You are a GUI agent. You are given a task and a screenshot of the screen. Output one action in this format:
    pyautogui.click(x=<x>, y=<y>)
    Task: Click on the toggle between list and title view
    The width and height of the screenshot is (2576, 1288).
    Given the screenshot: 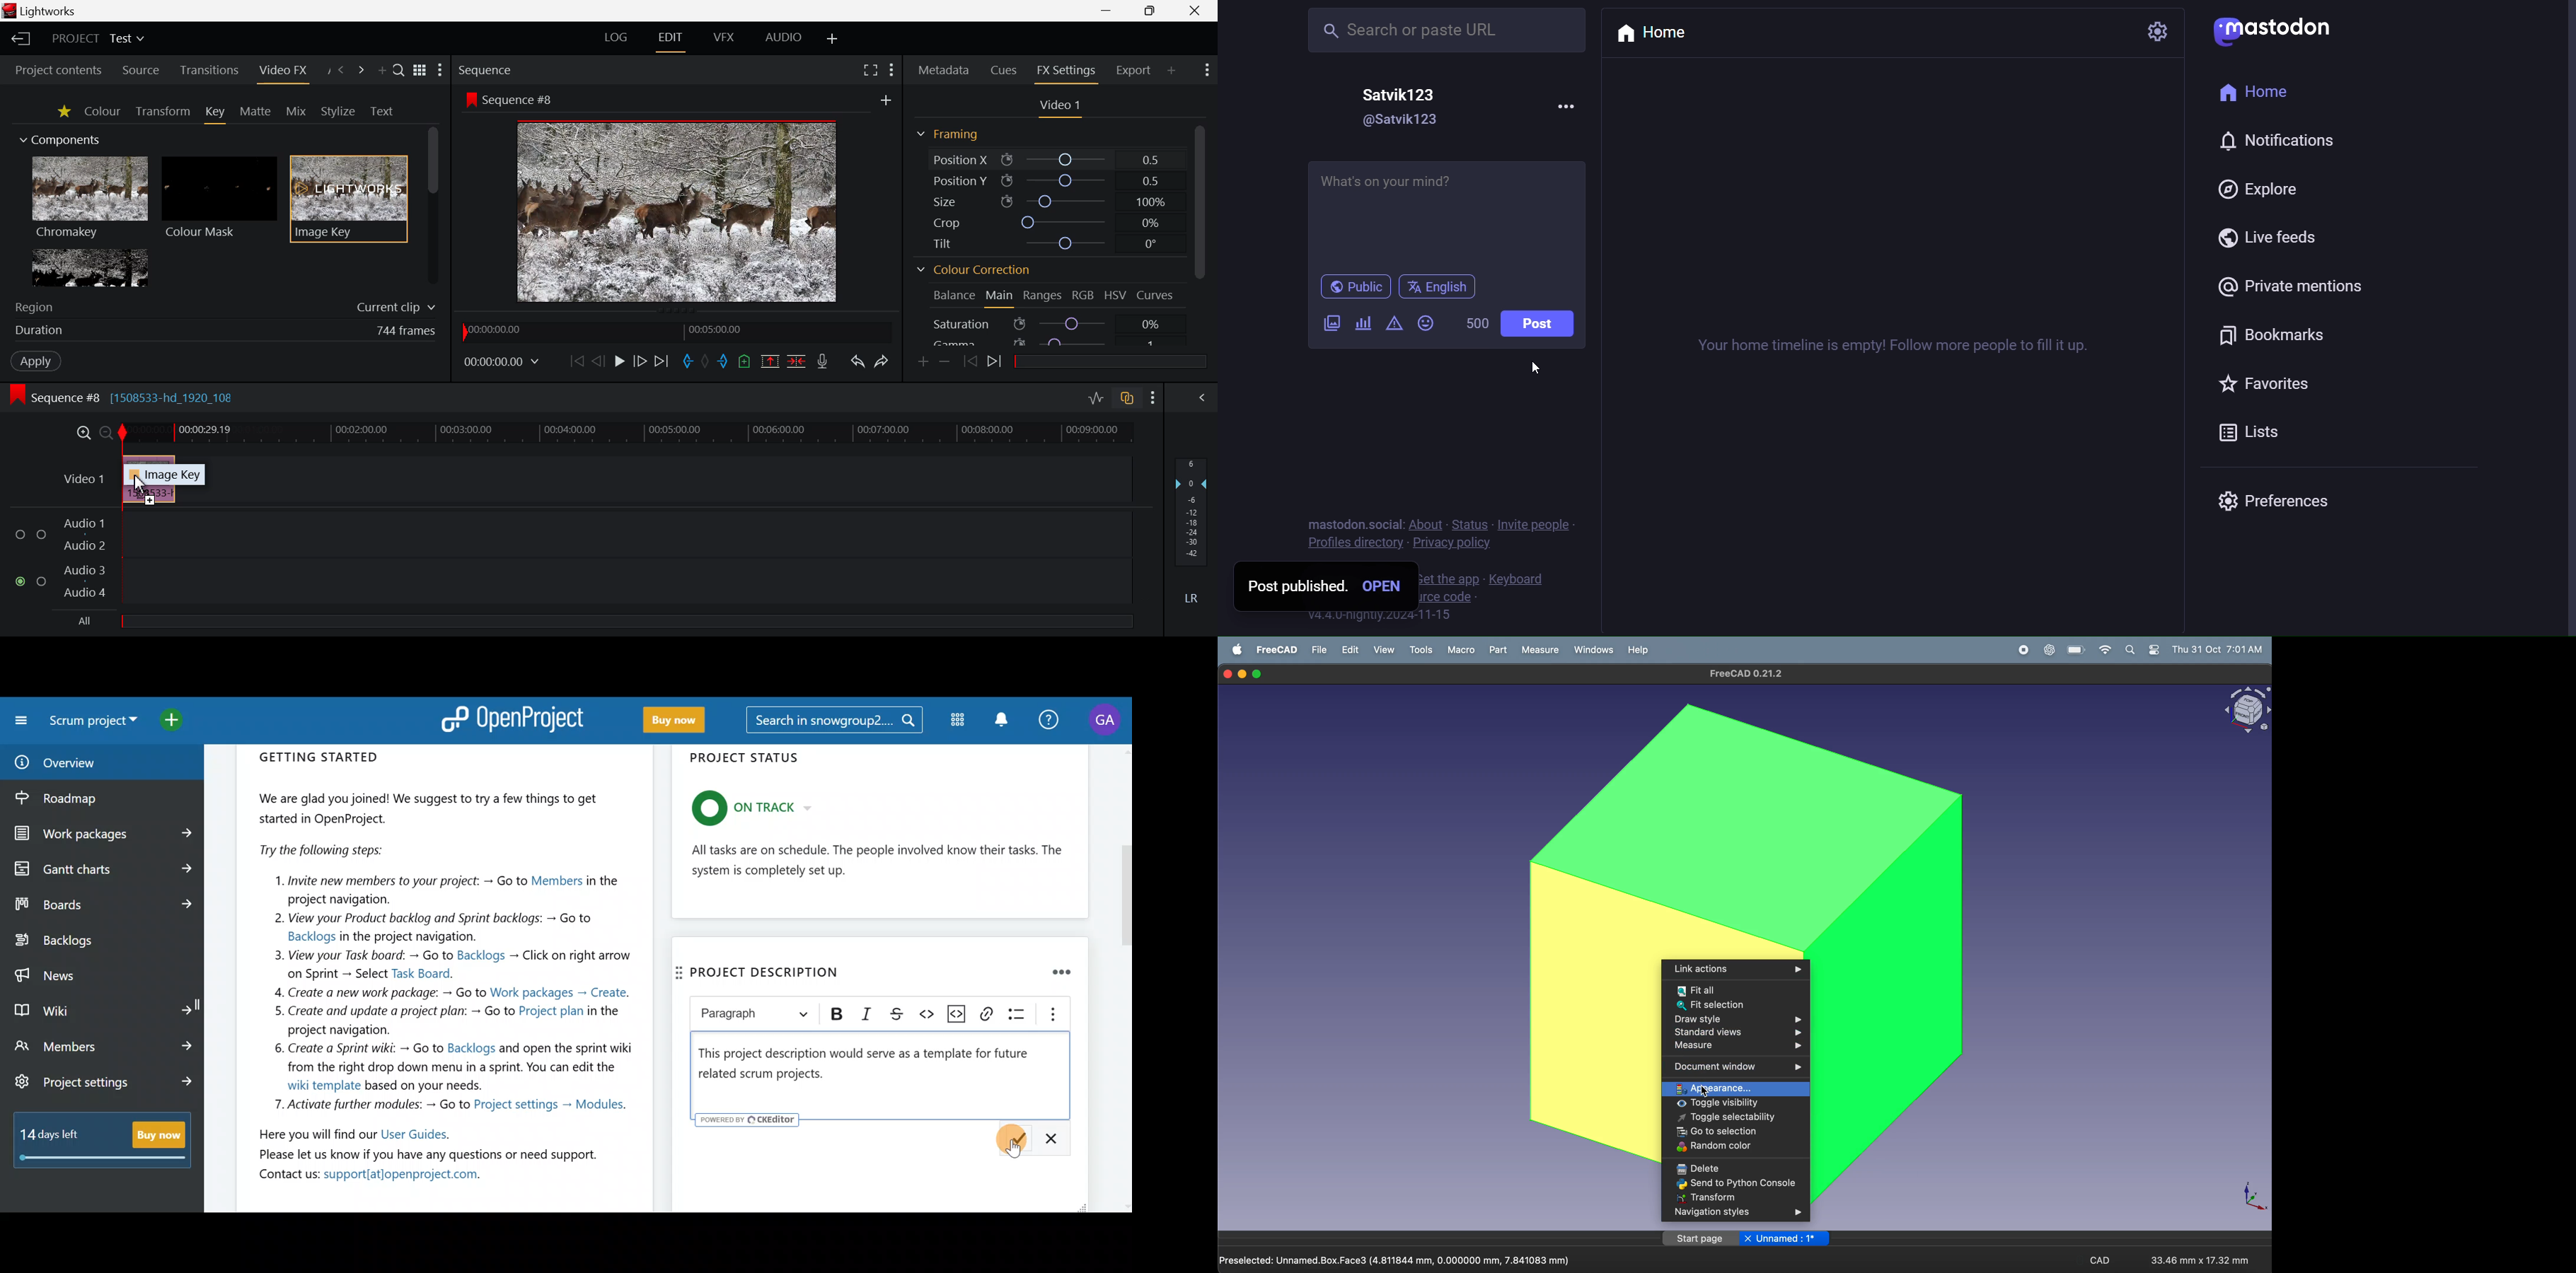 What is the action you would take?
    pyautogui.click(x=420, y=68)
    